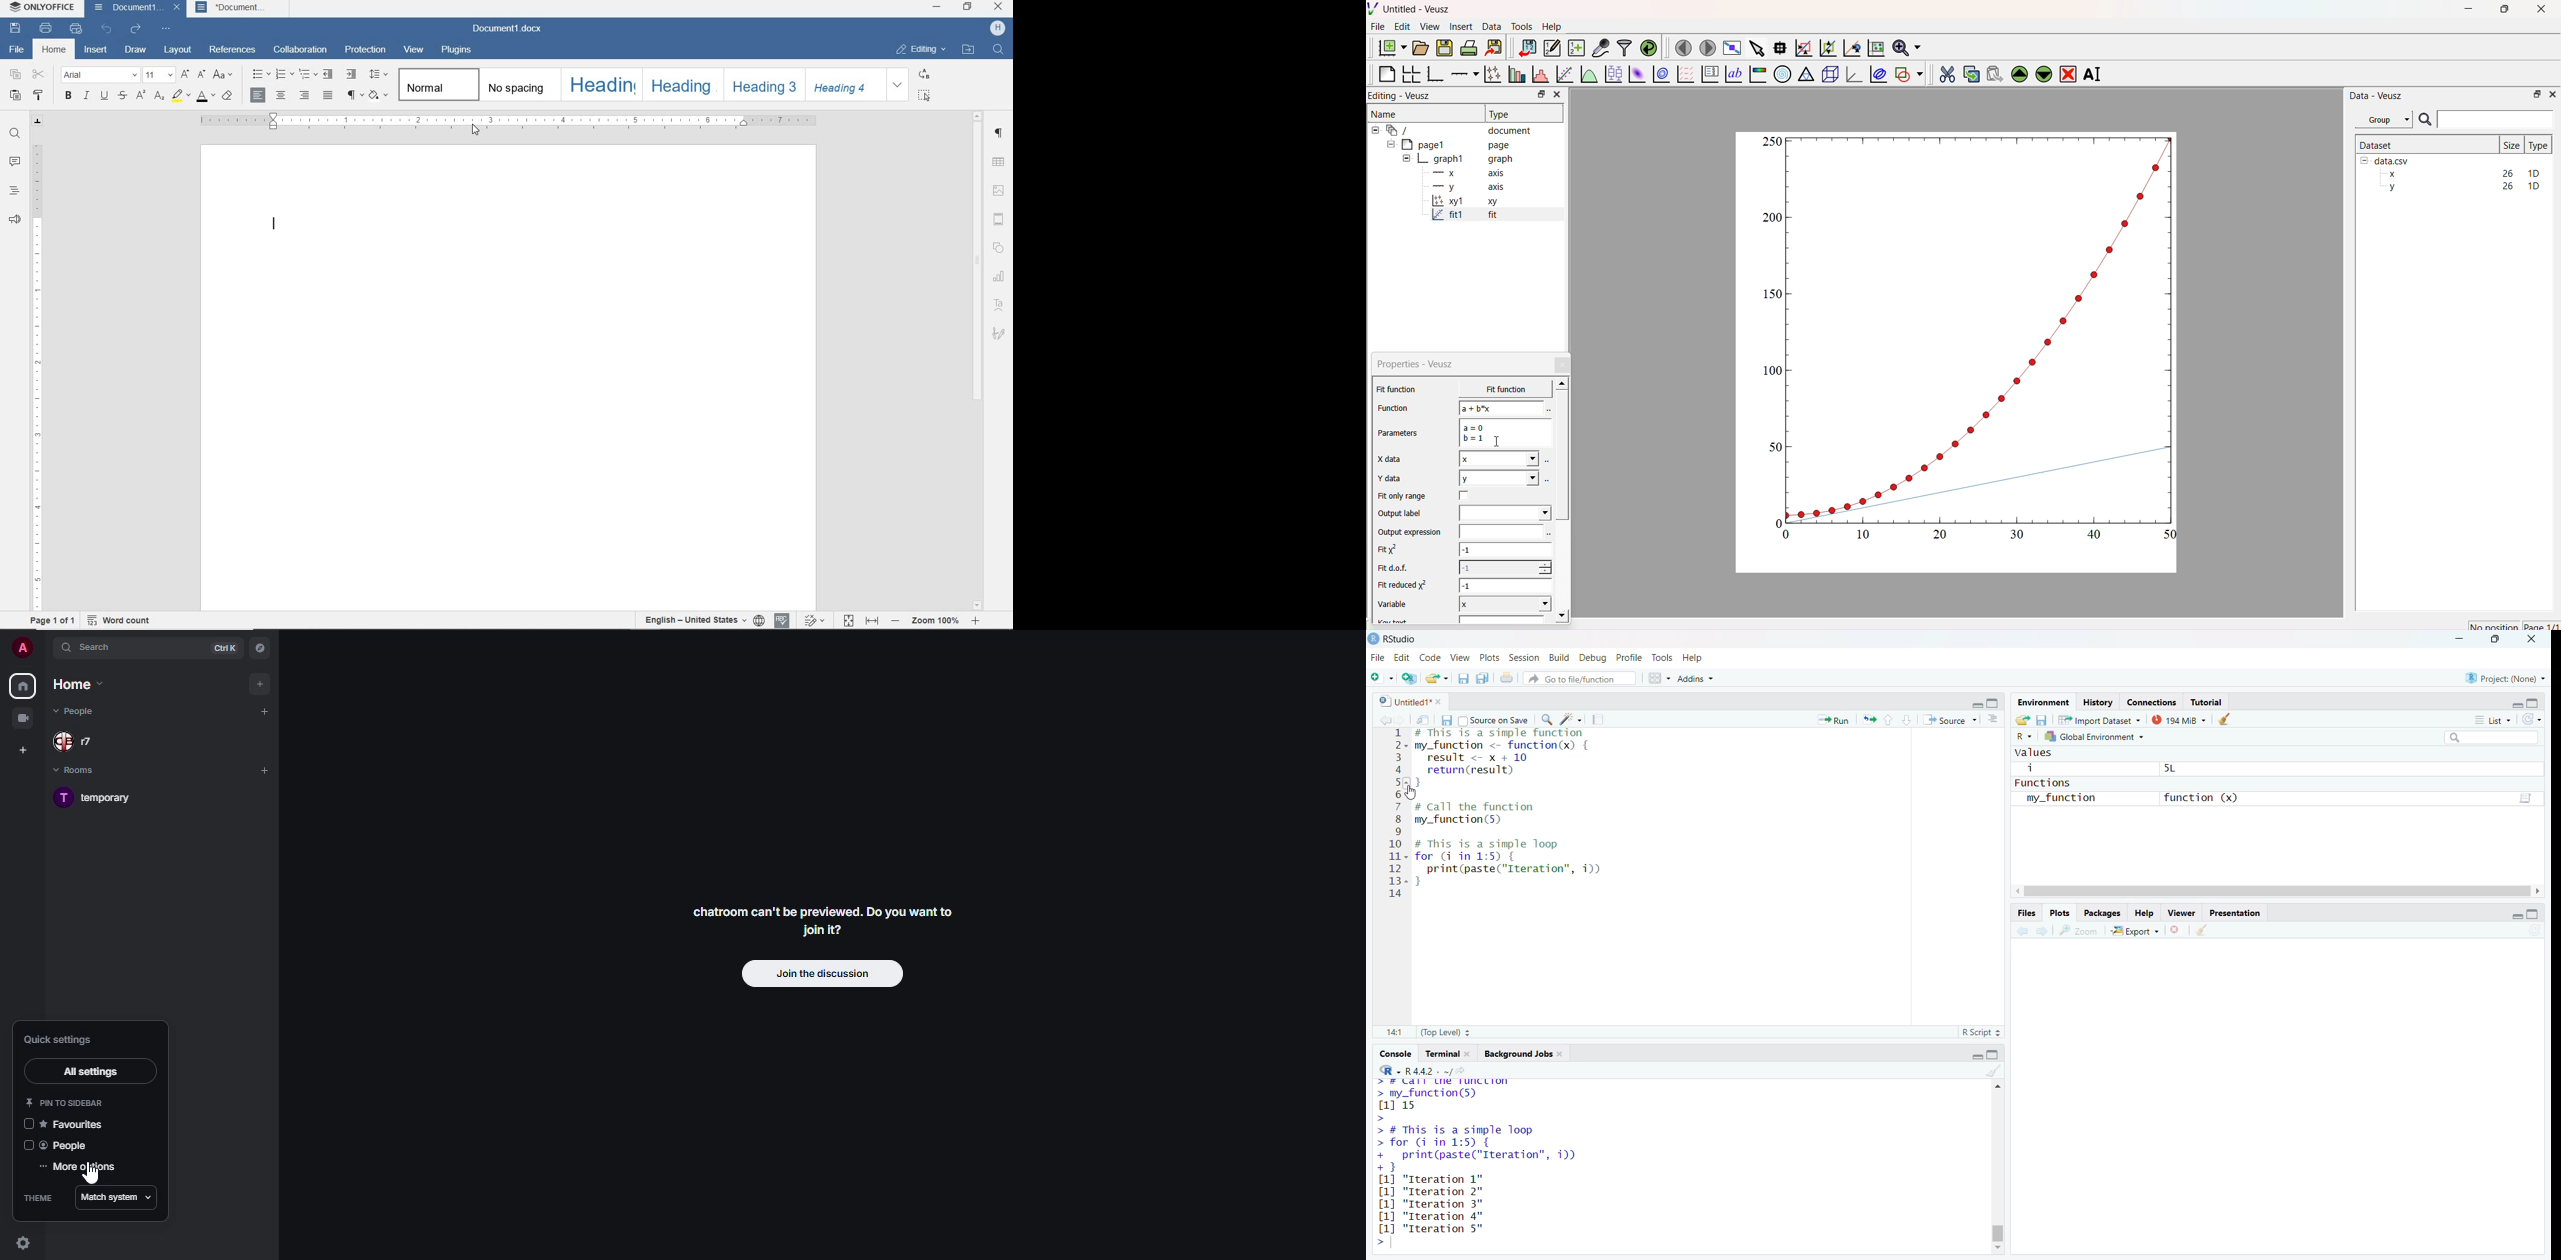 This screenshot has height=1260, width=2576. What do you see at coordinates (1572, 719) in the screenshot?
I see `code tools` at bounding box center [1572, 719].